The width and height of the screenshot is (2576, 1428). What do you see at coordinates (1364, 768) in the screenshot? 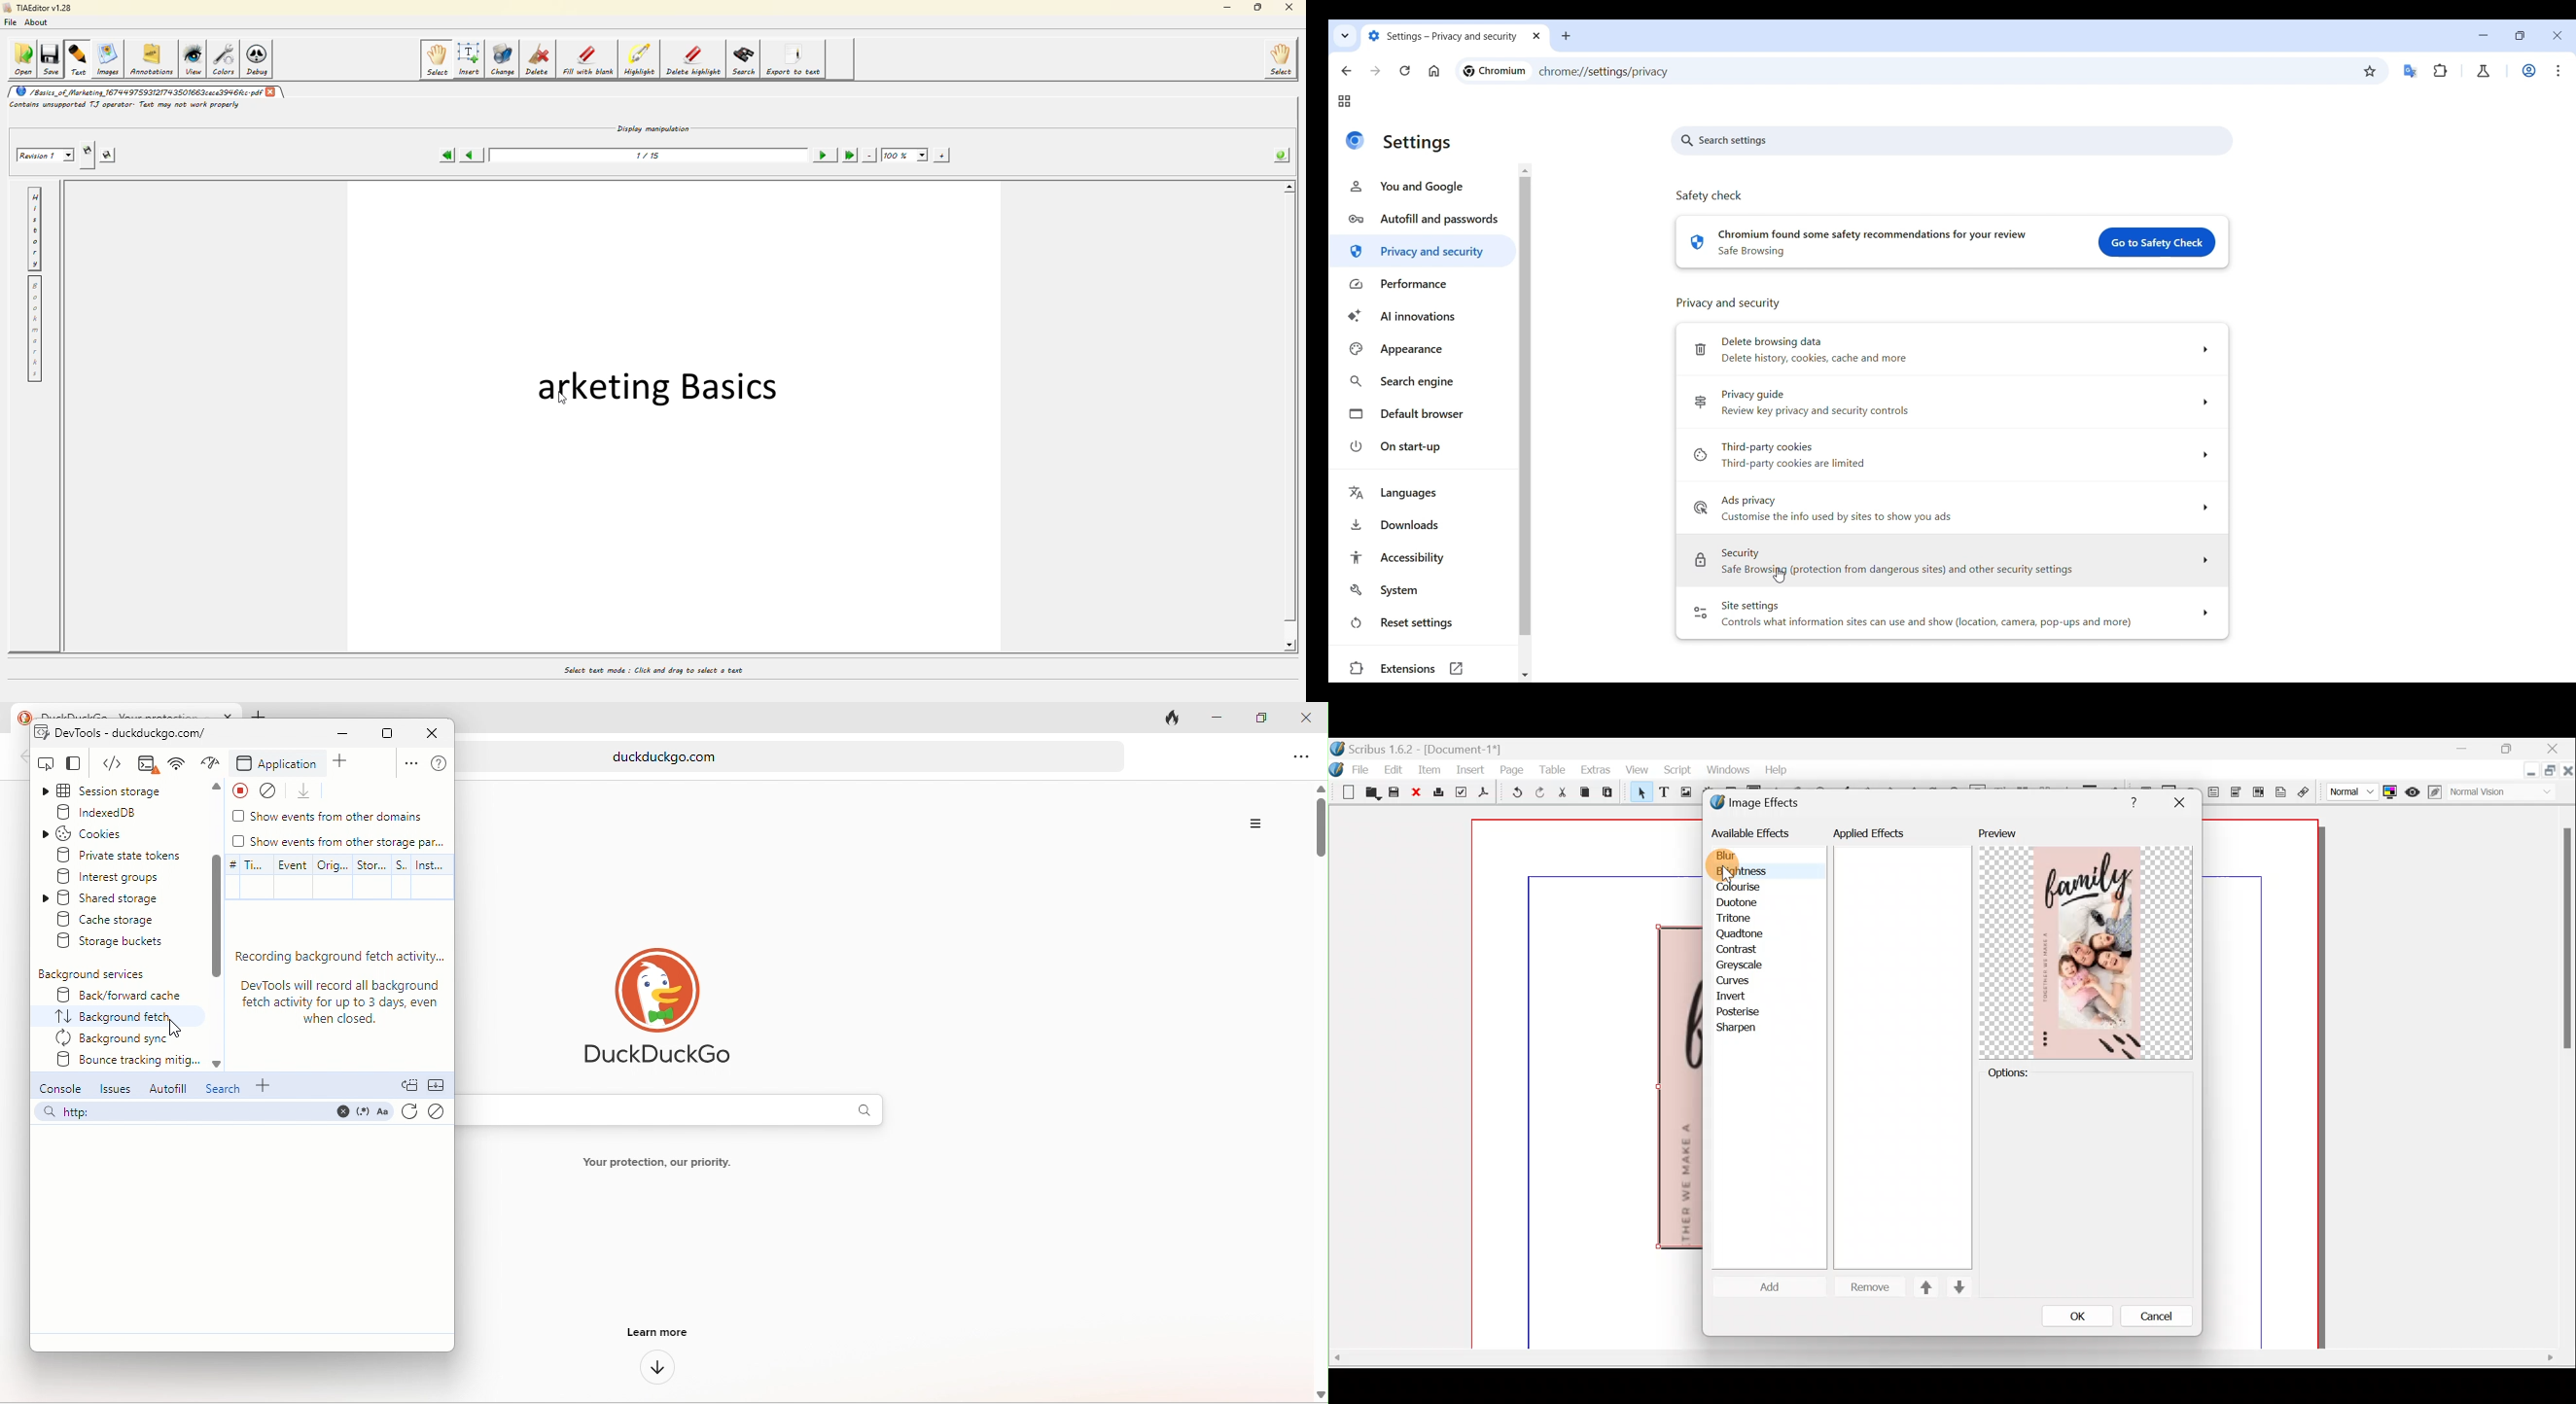
I see `File` at bounding box center [1364, 768].